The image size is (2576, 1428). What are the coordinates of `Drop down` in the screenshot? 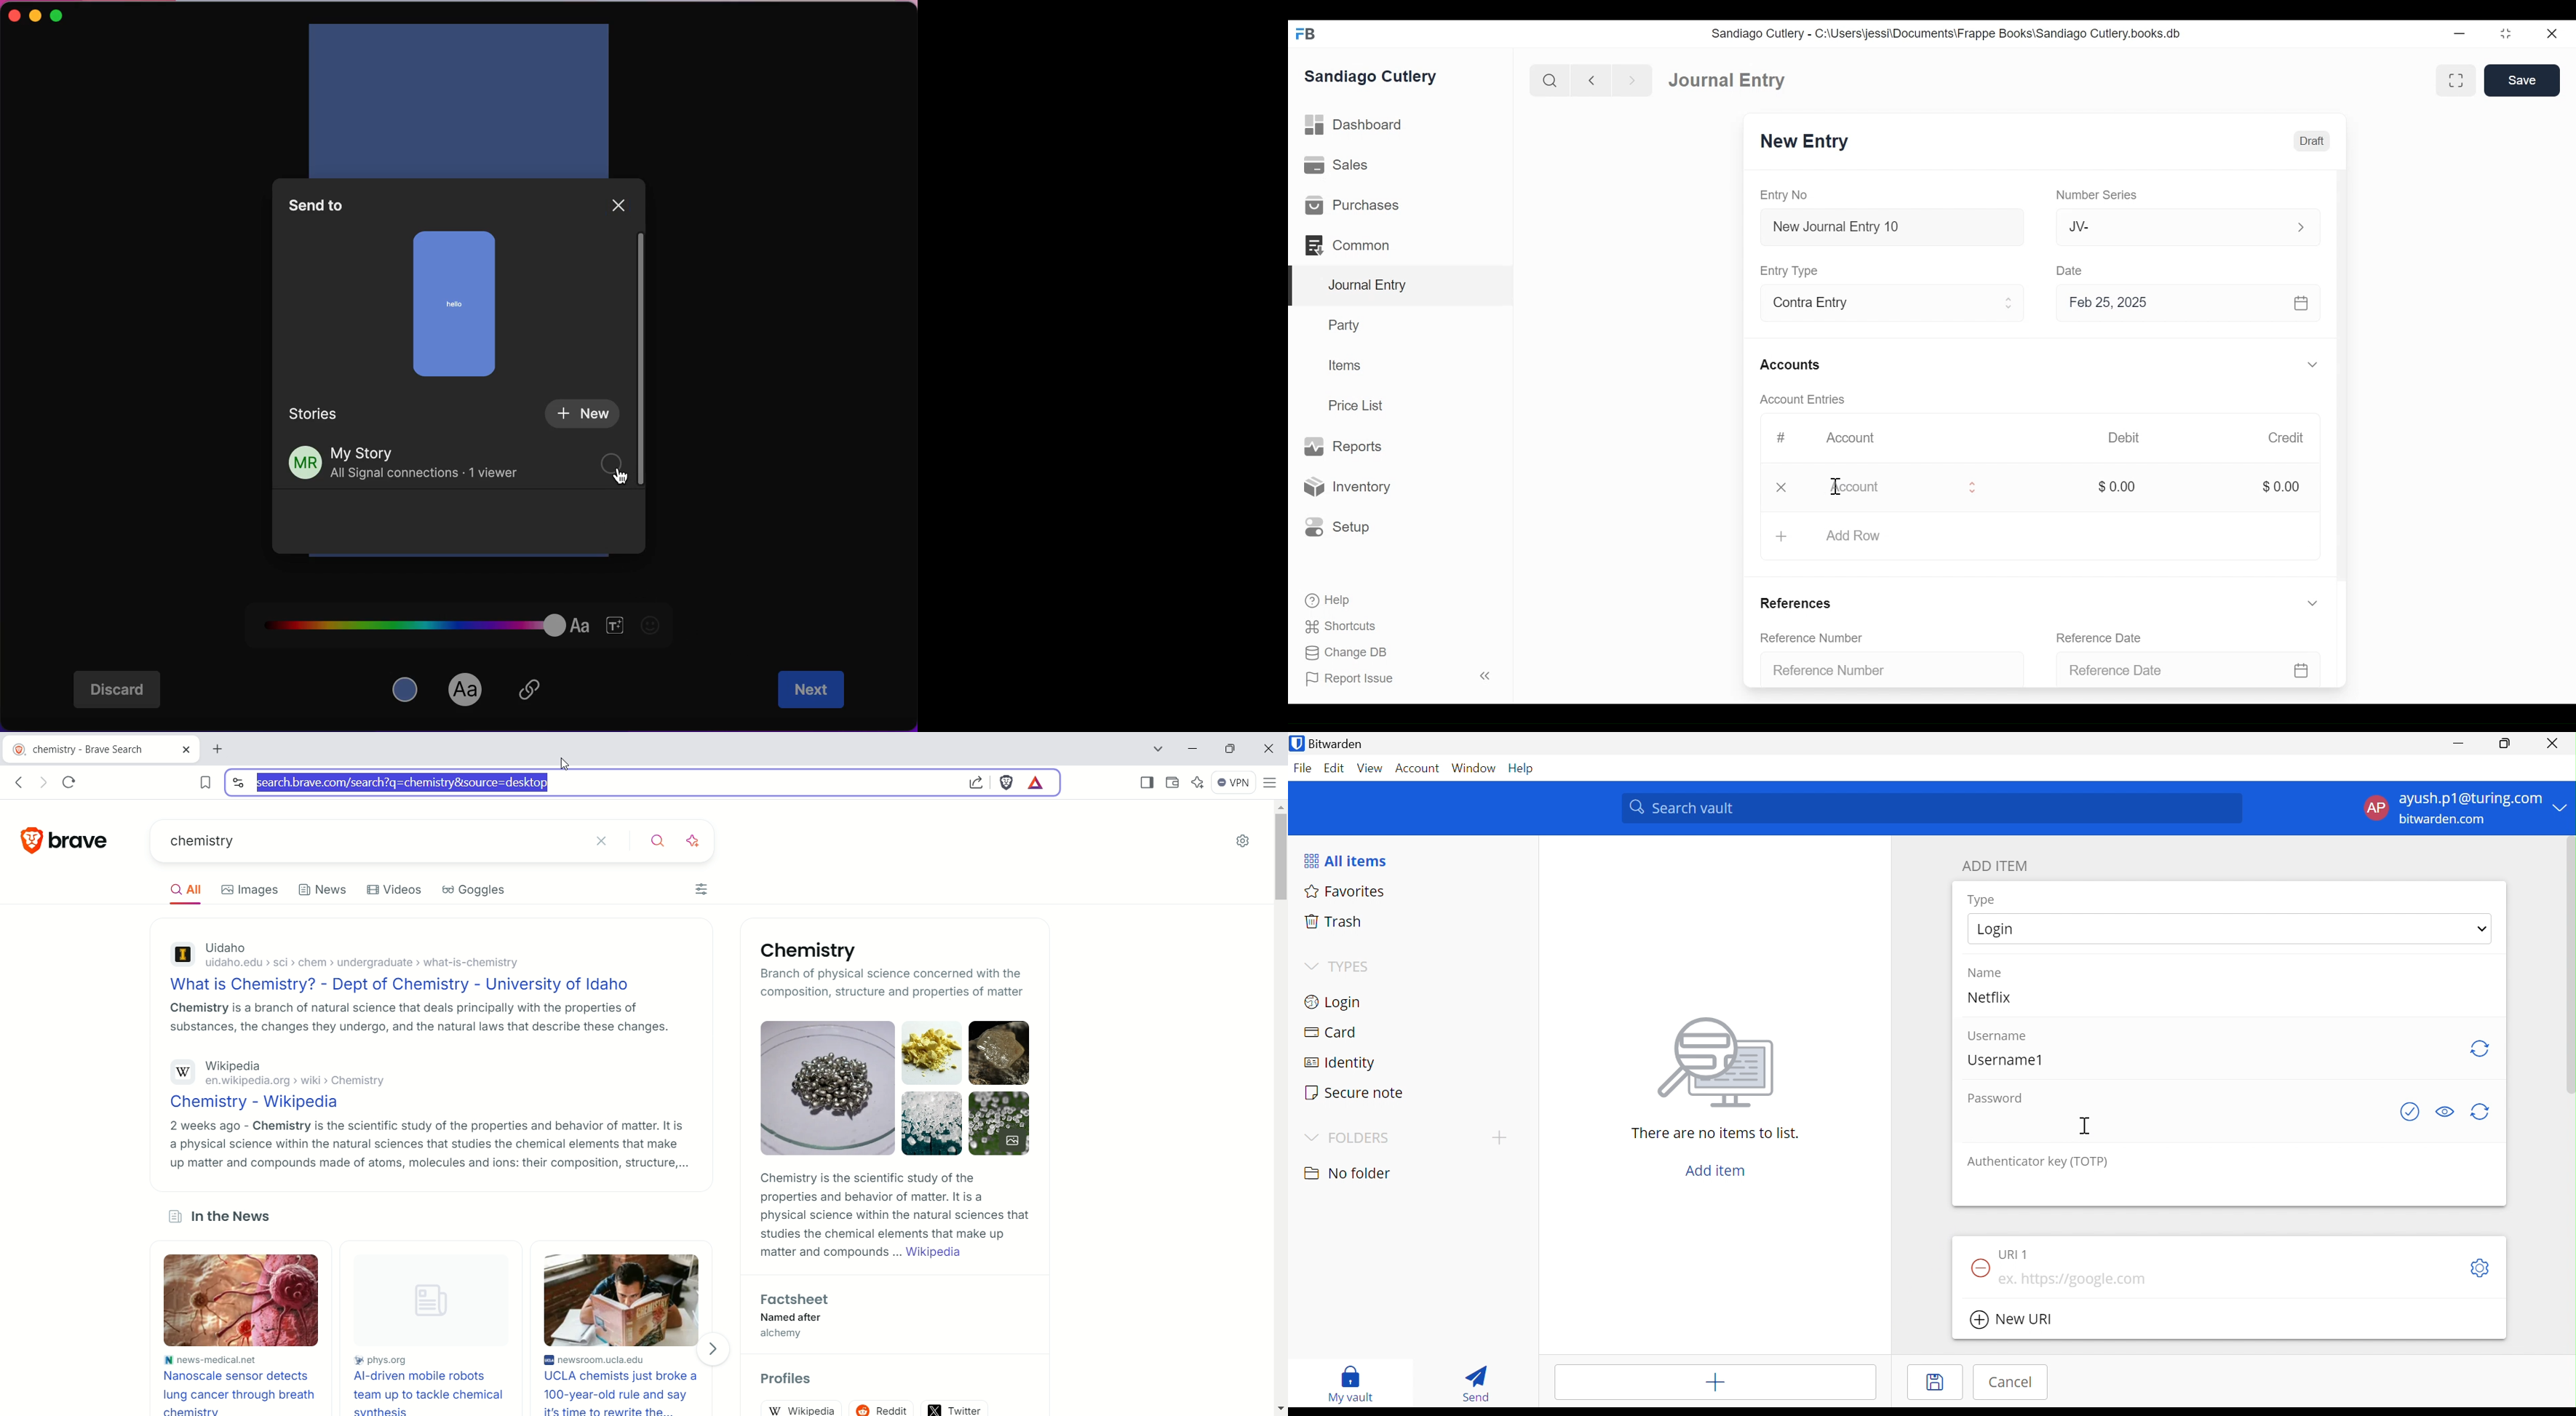 It's located at (2561, 807).